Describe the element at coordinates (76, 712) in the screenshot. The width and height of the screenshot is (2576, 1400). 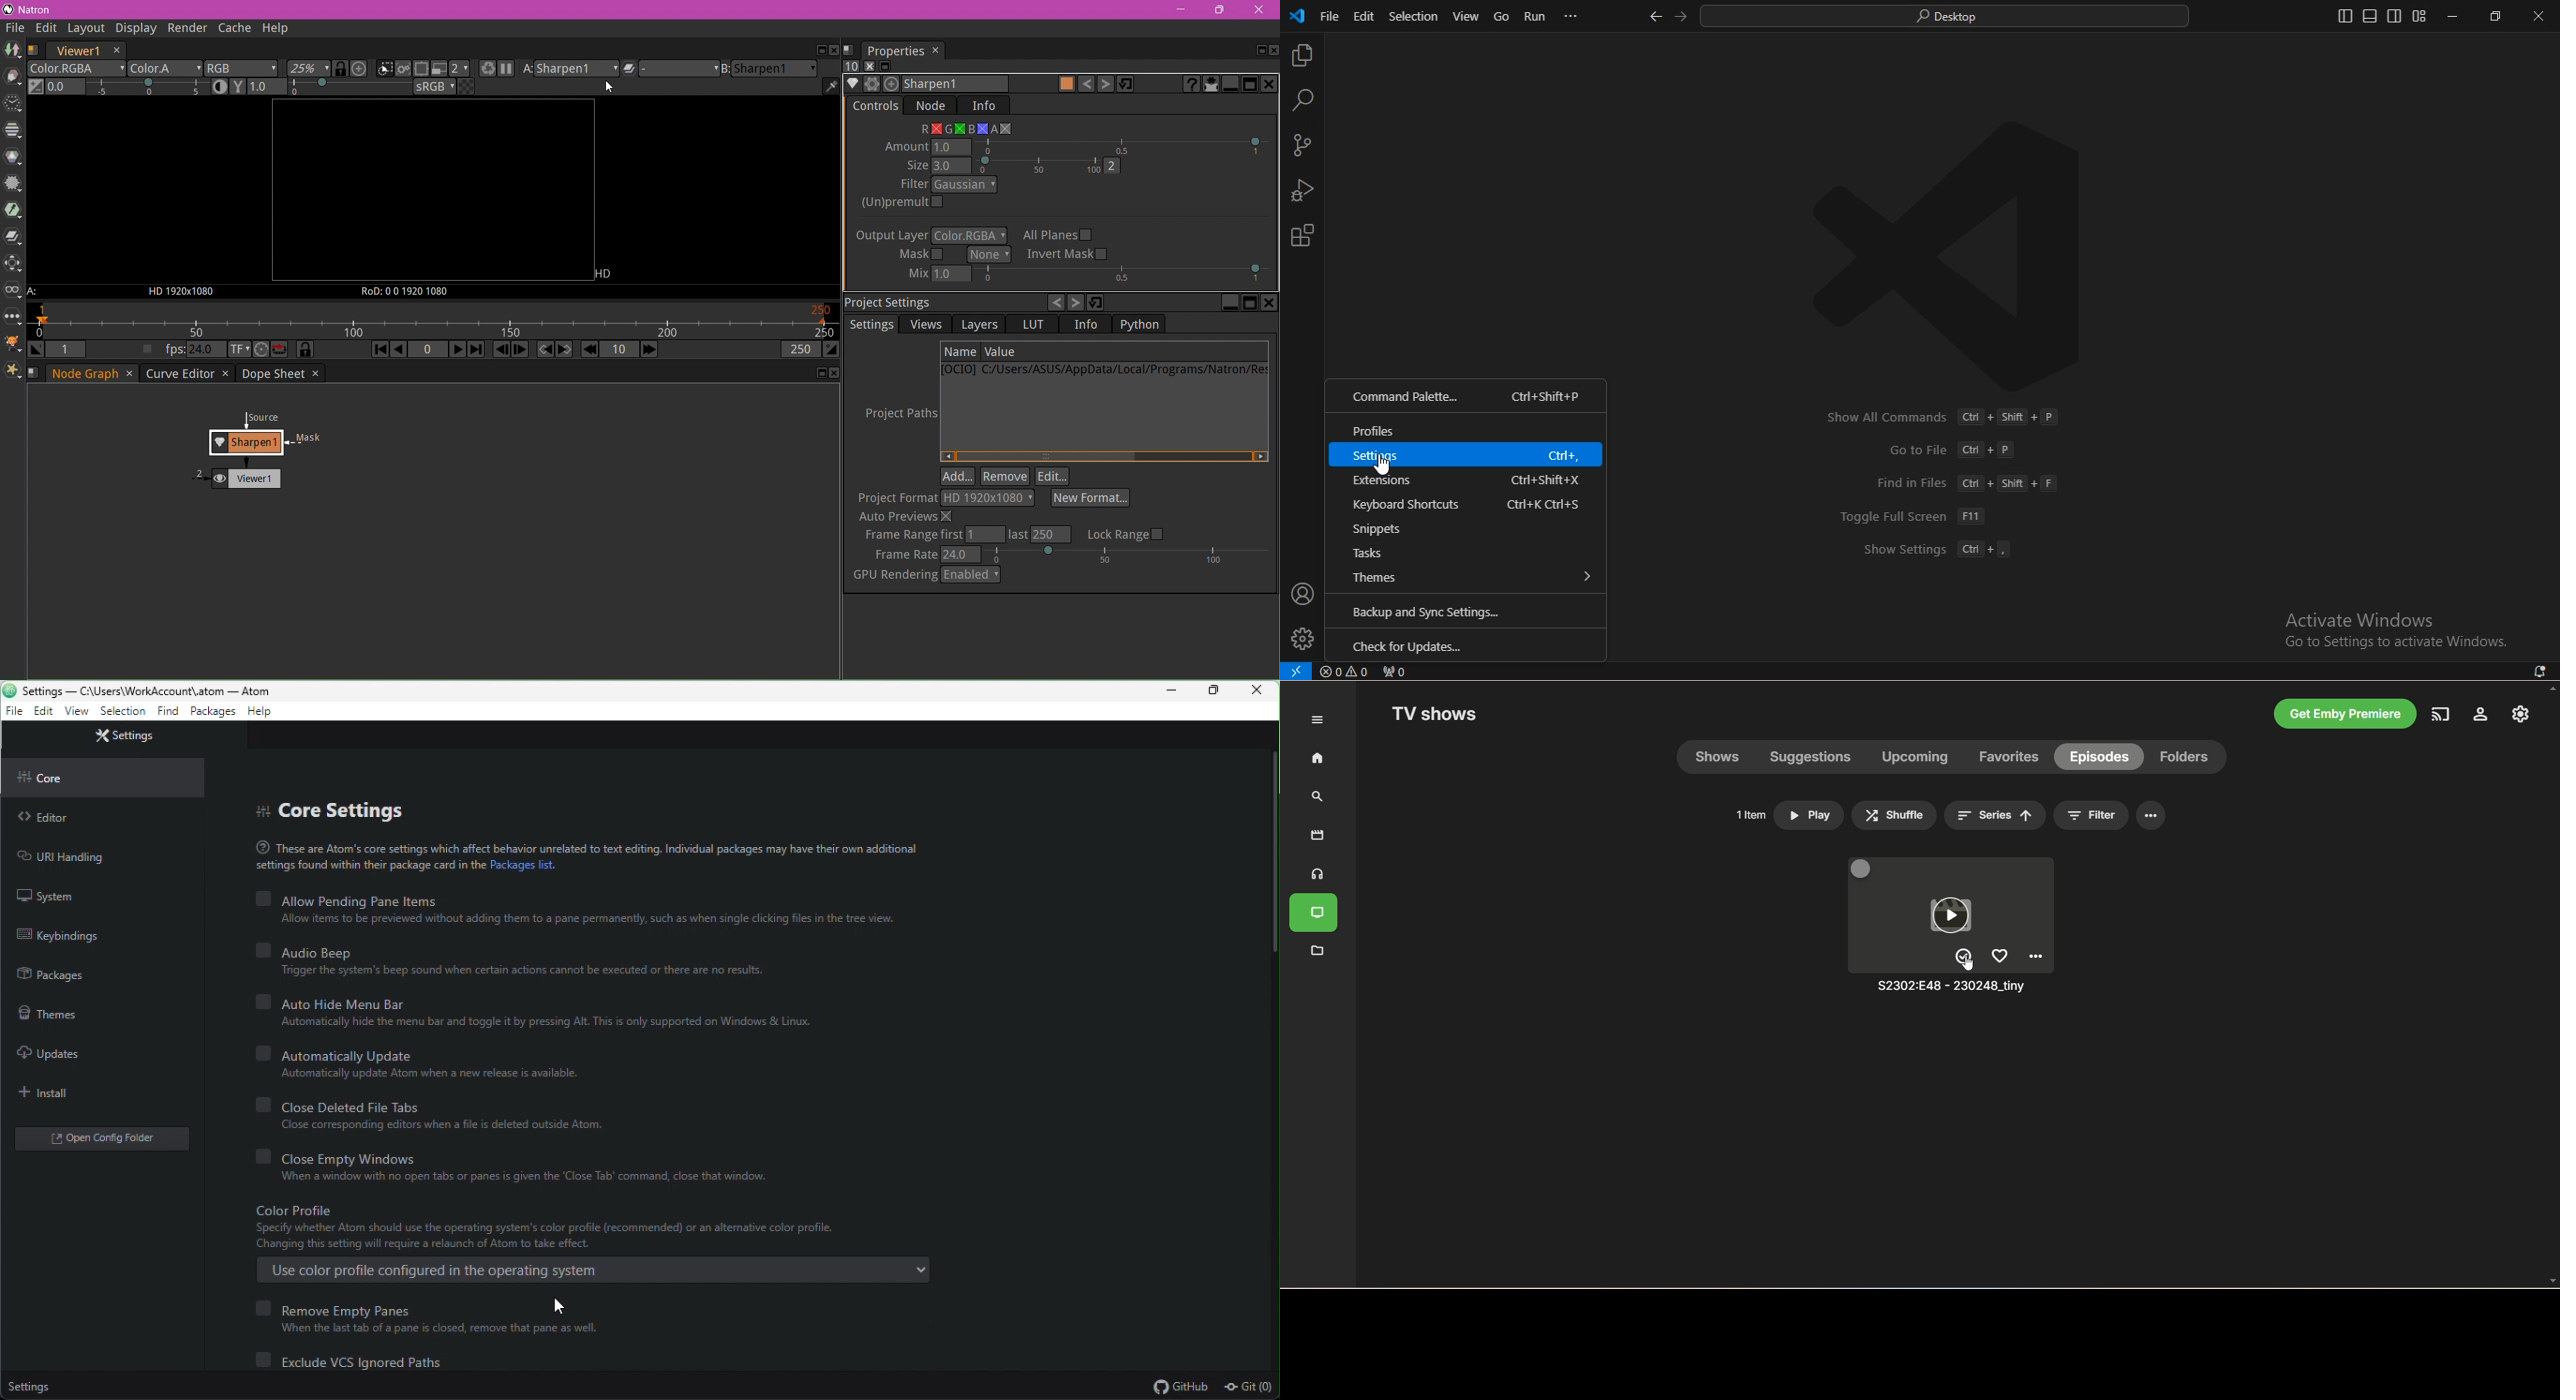
I see `view` at that location.